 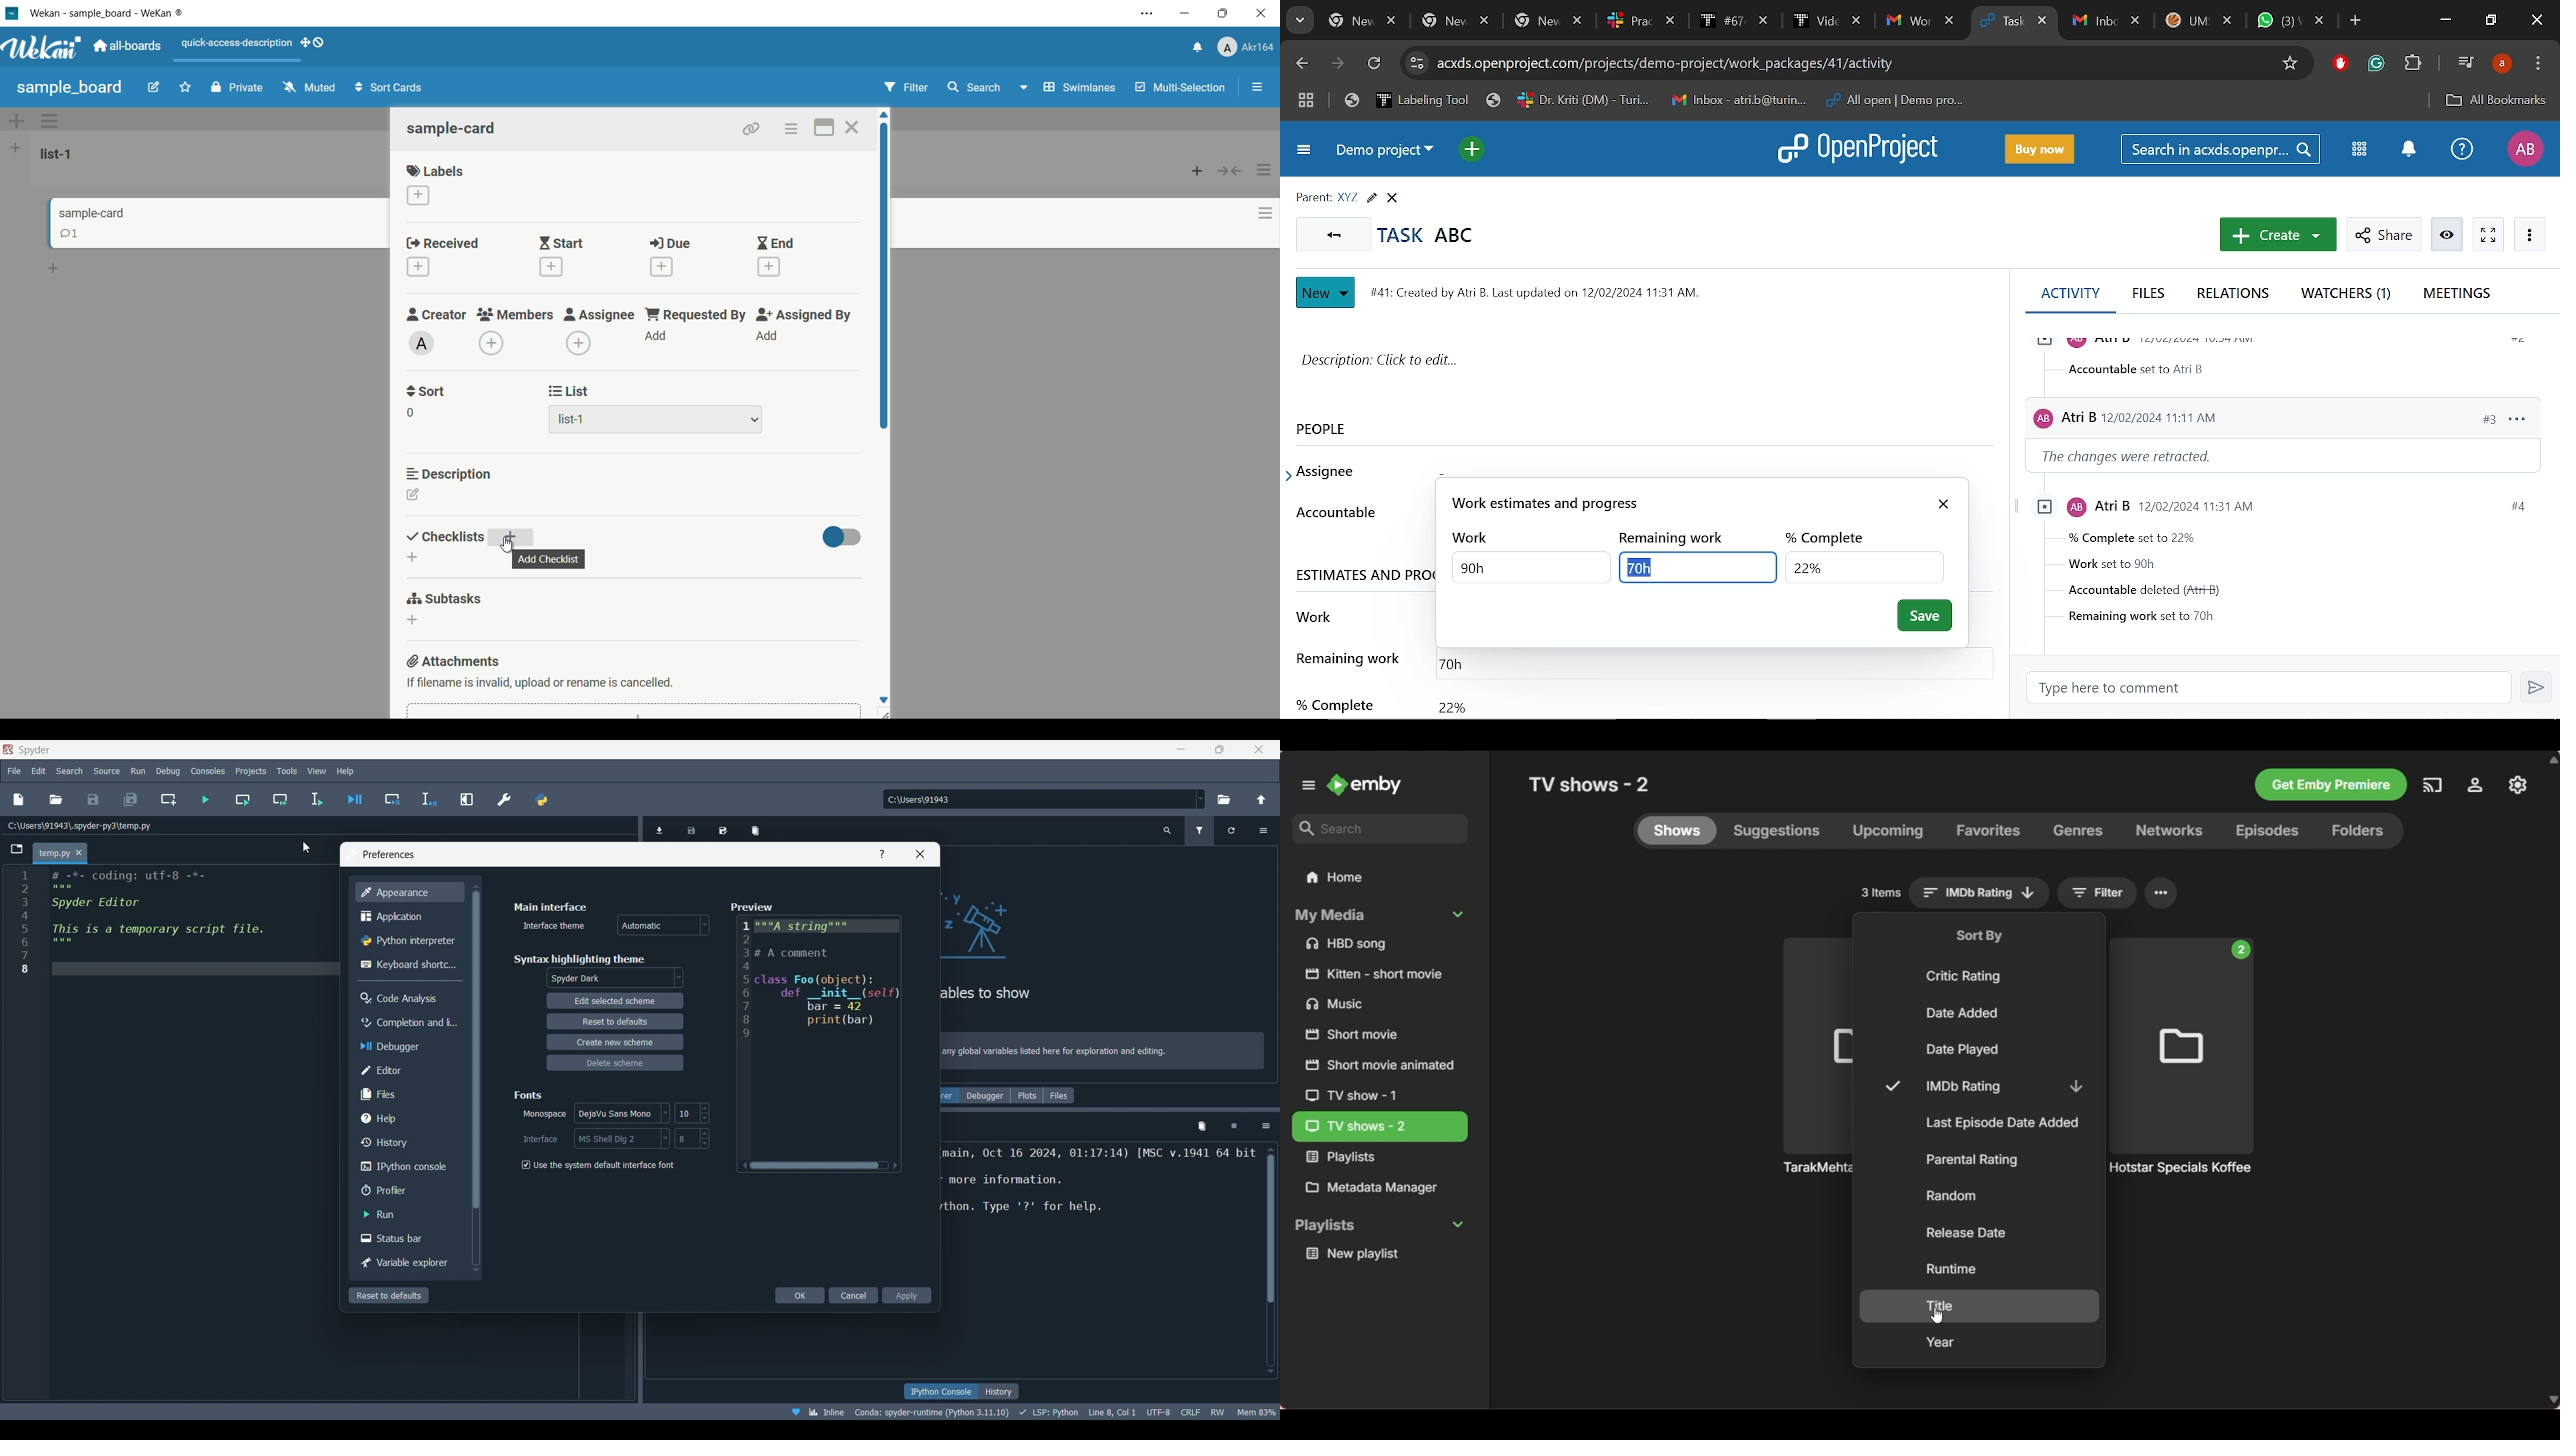 I want to click on , so click(x=1375, y=1159).